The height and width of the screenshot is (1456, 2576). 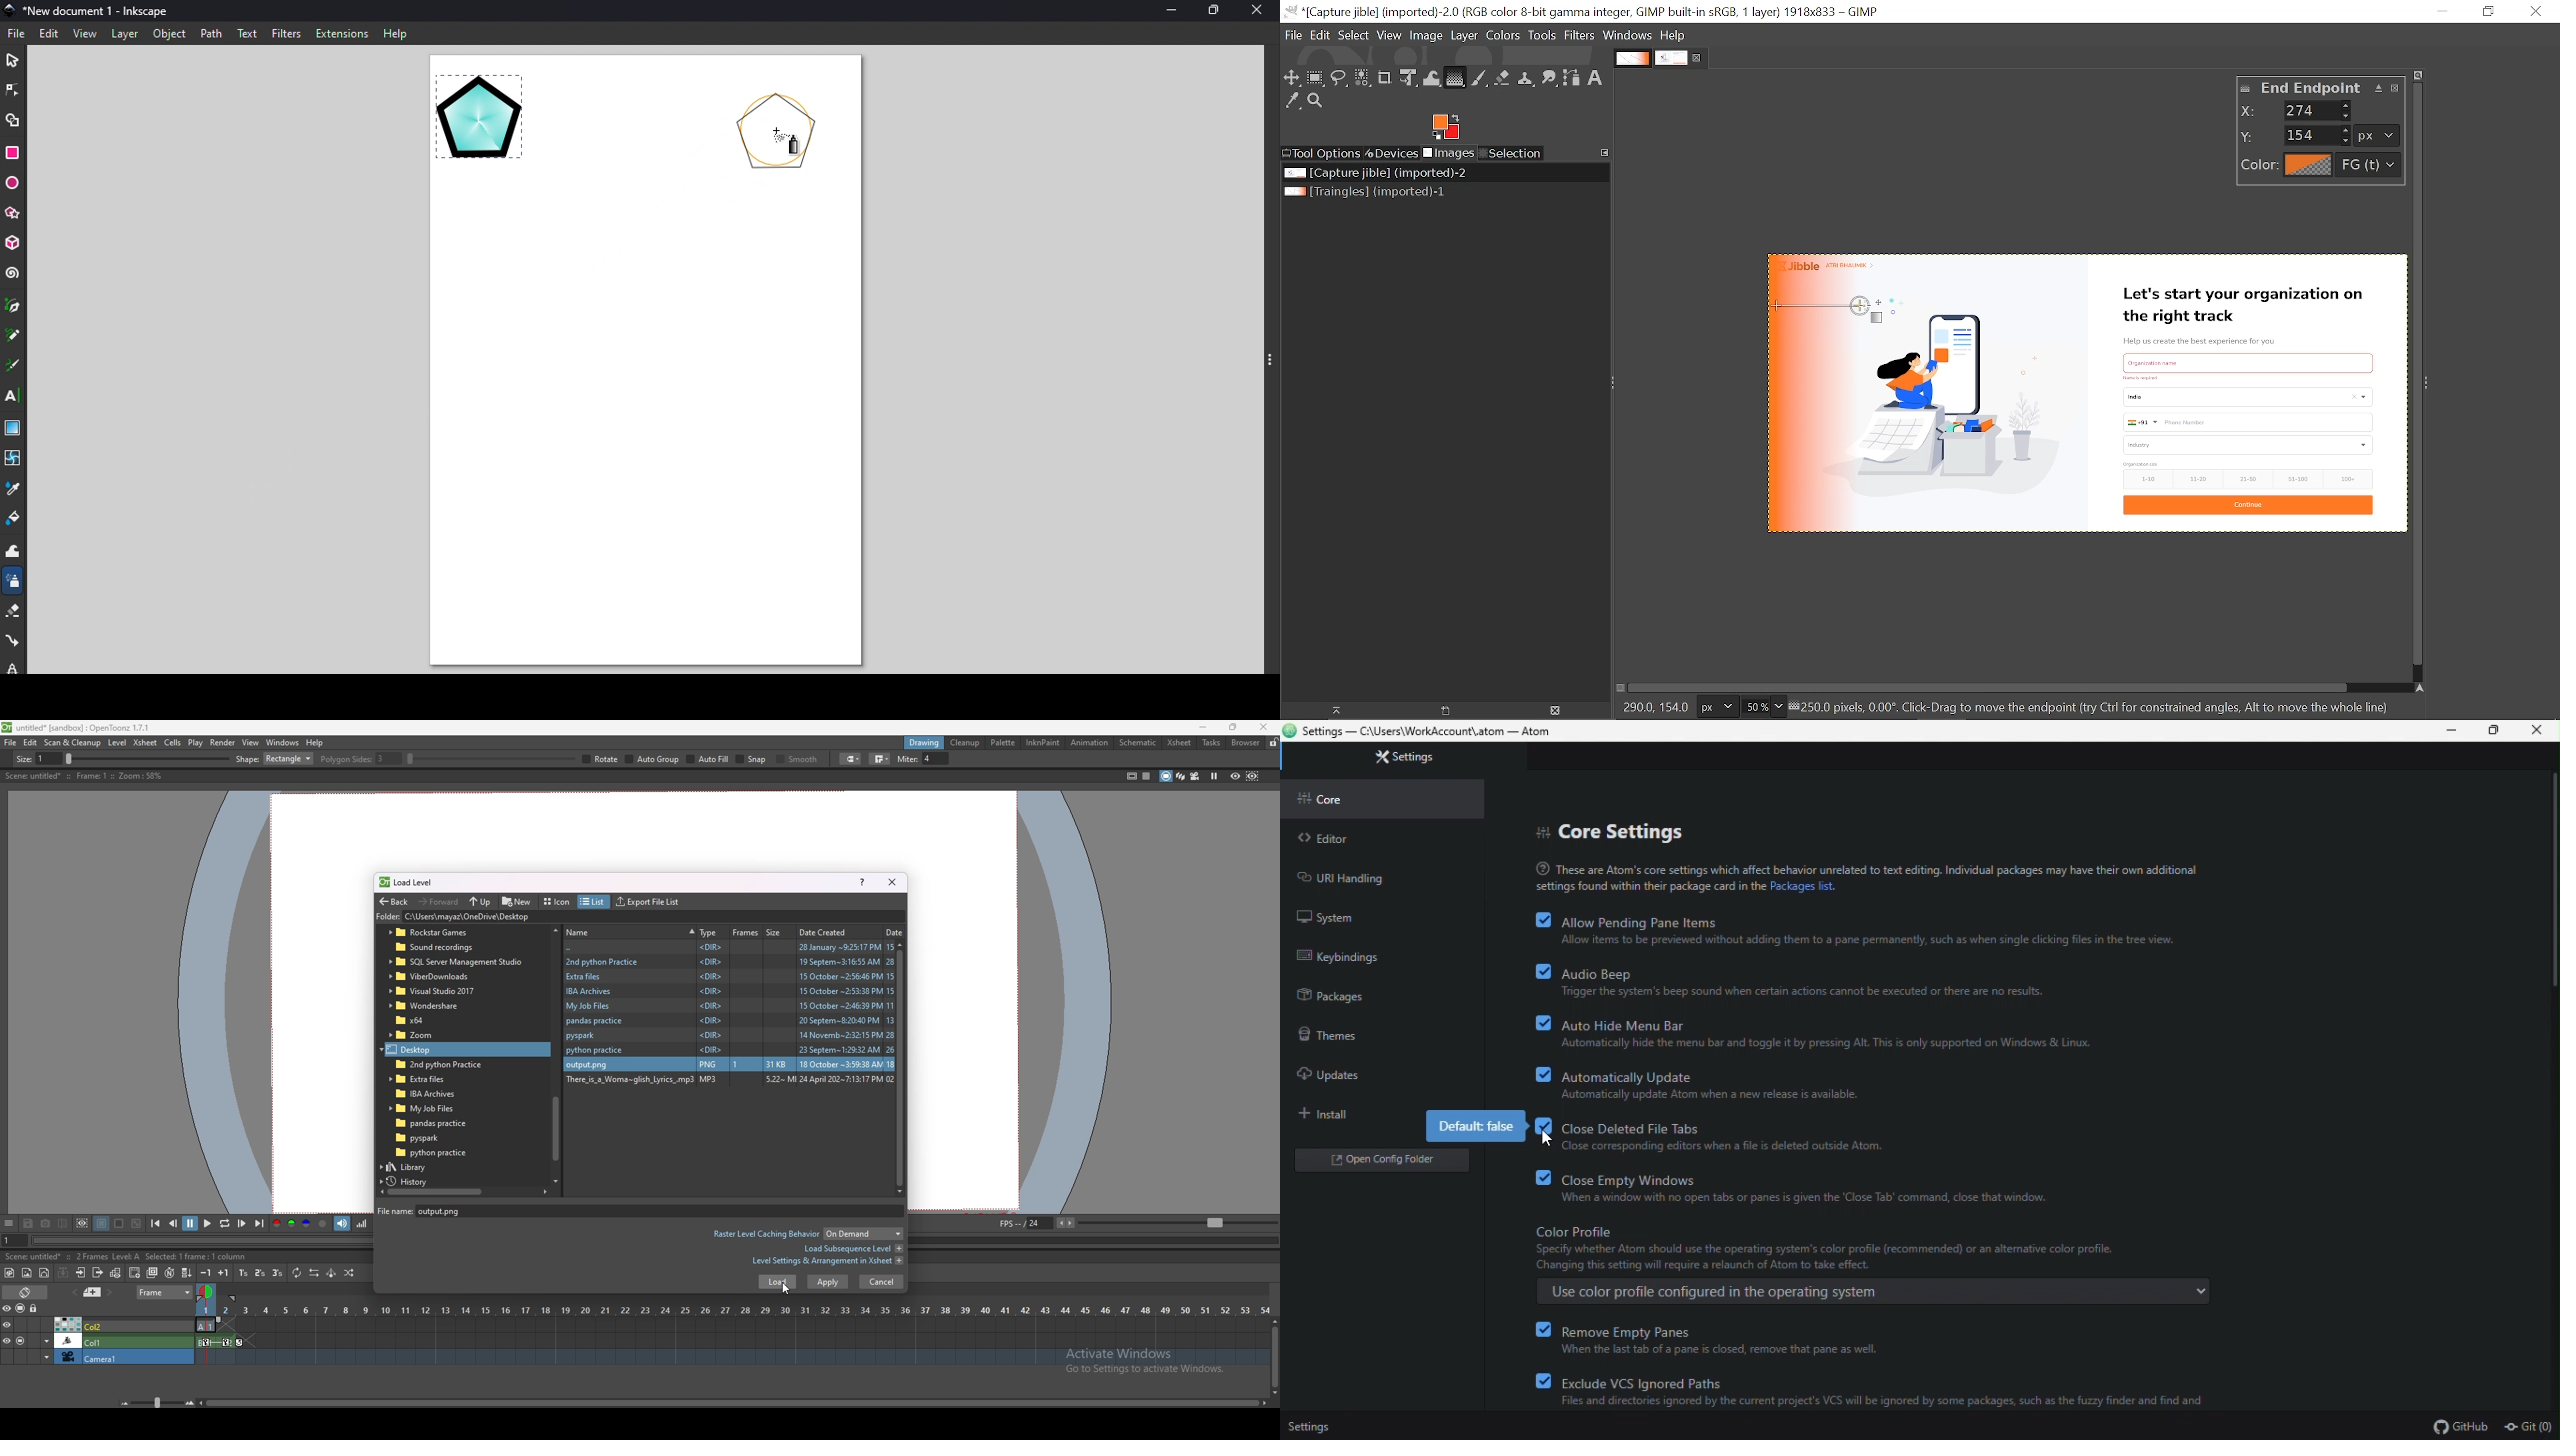 What do you see at coordinates (730, 1006) in the screenshot?
I see `folder` at bounding box center [730, 1006].